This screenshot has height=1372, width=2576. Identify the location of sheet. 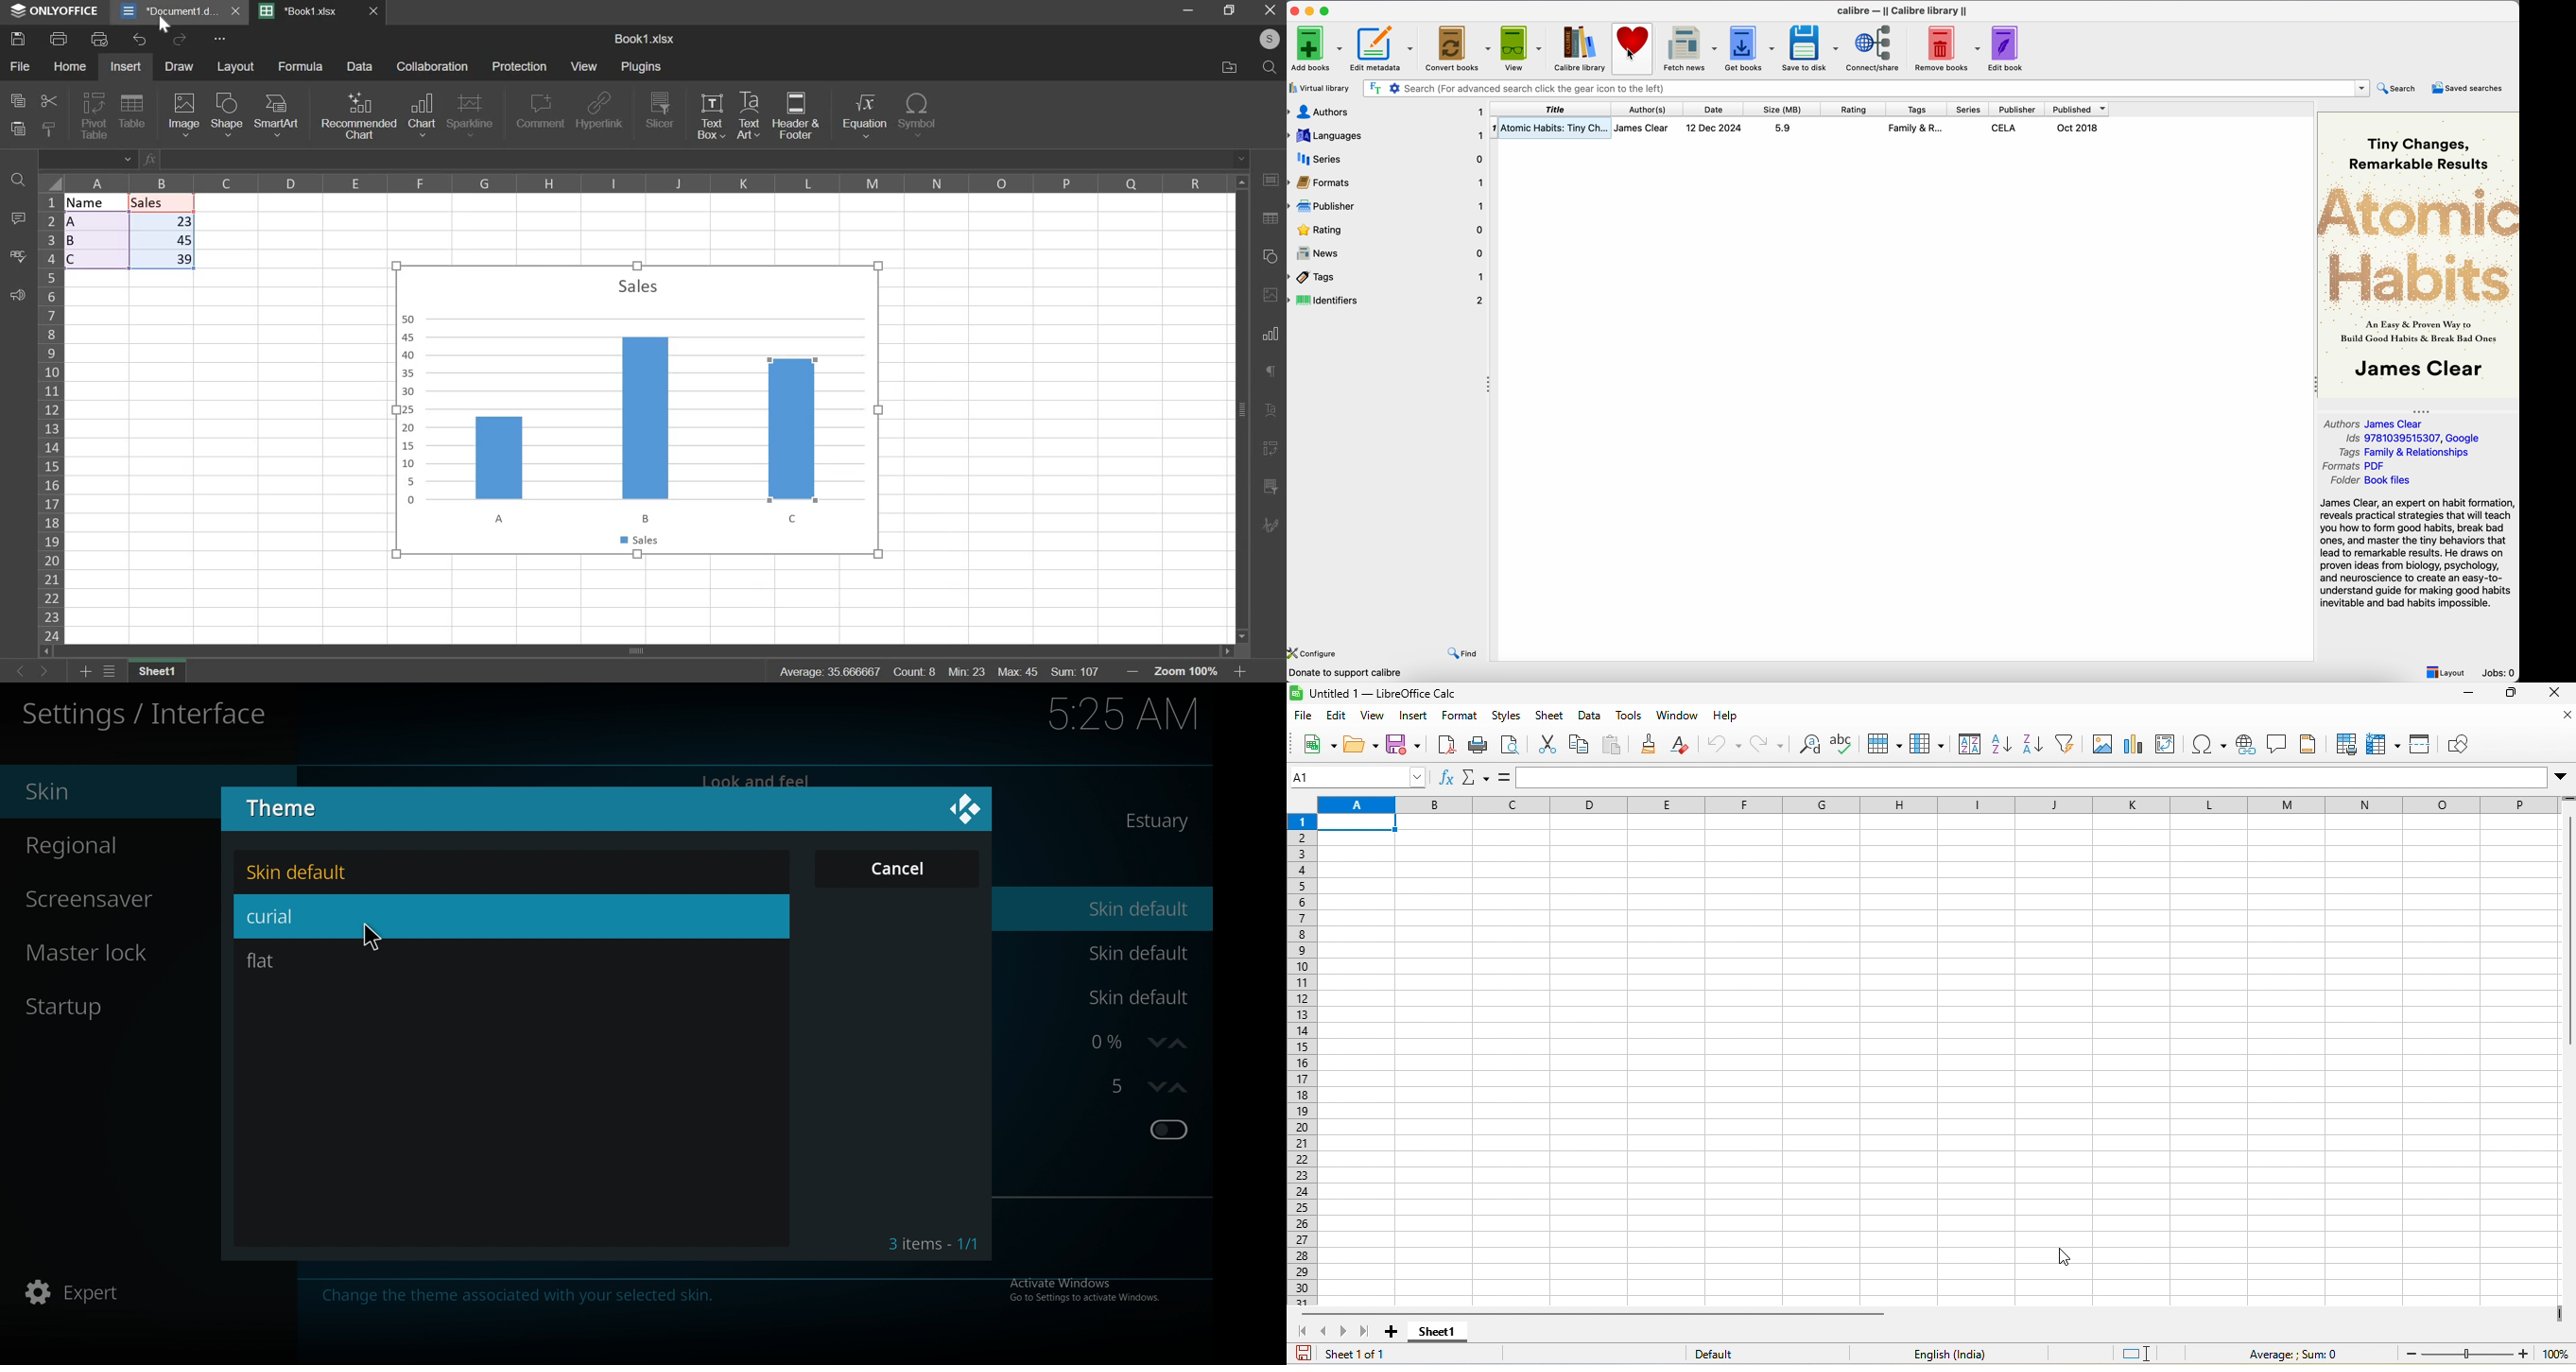
(1550, 717).